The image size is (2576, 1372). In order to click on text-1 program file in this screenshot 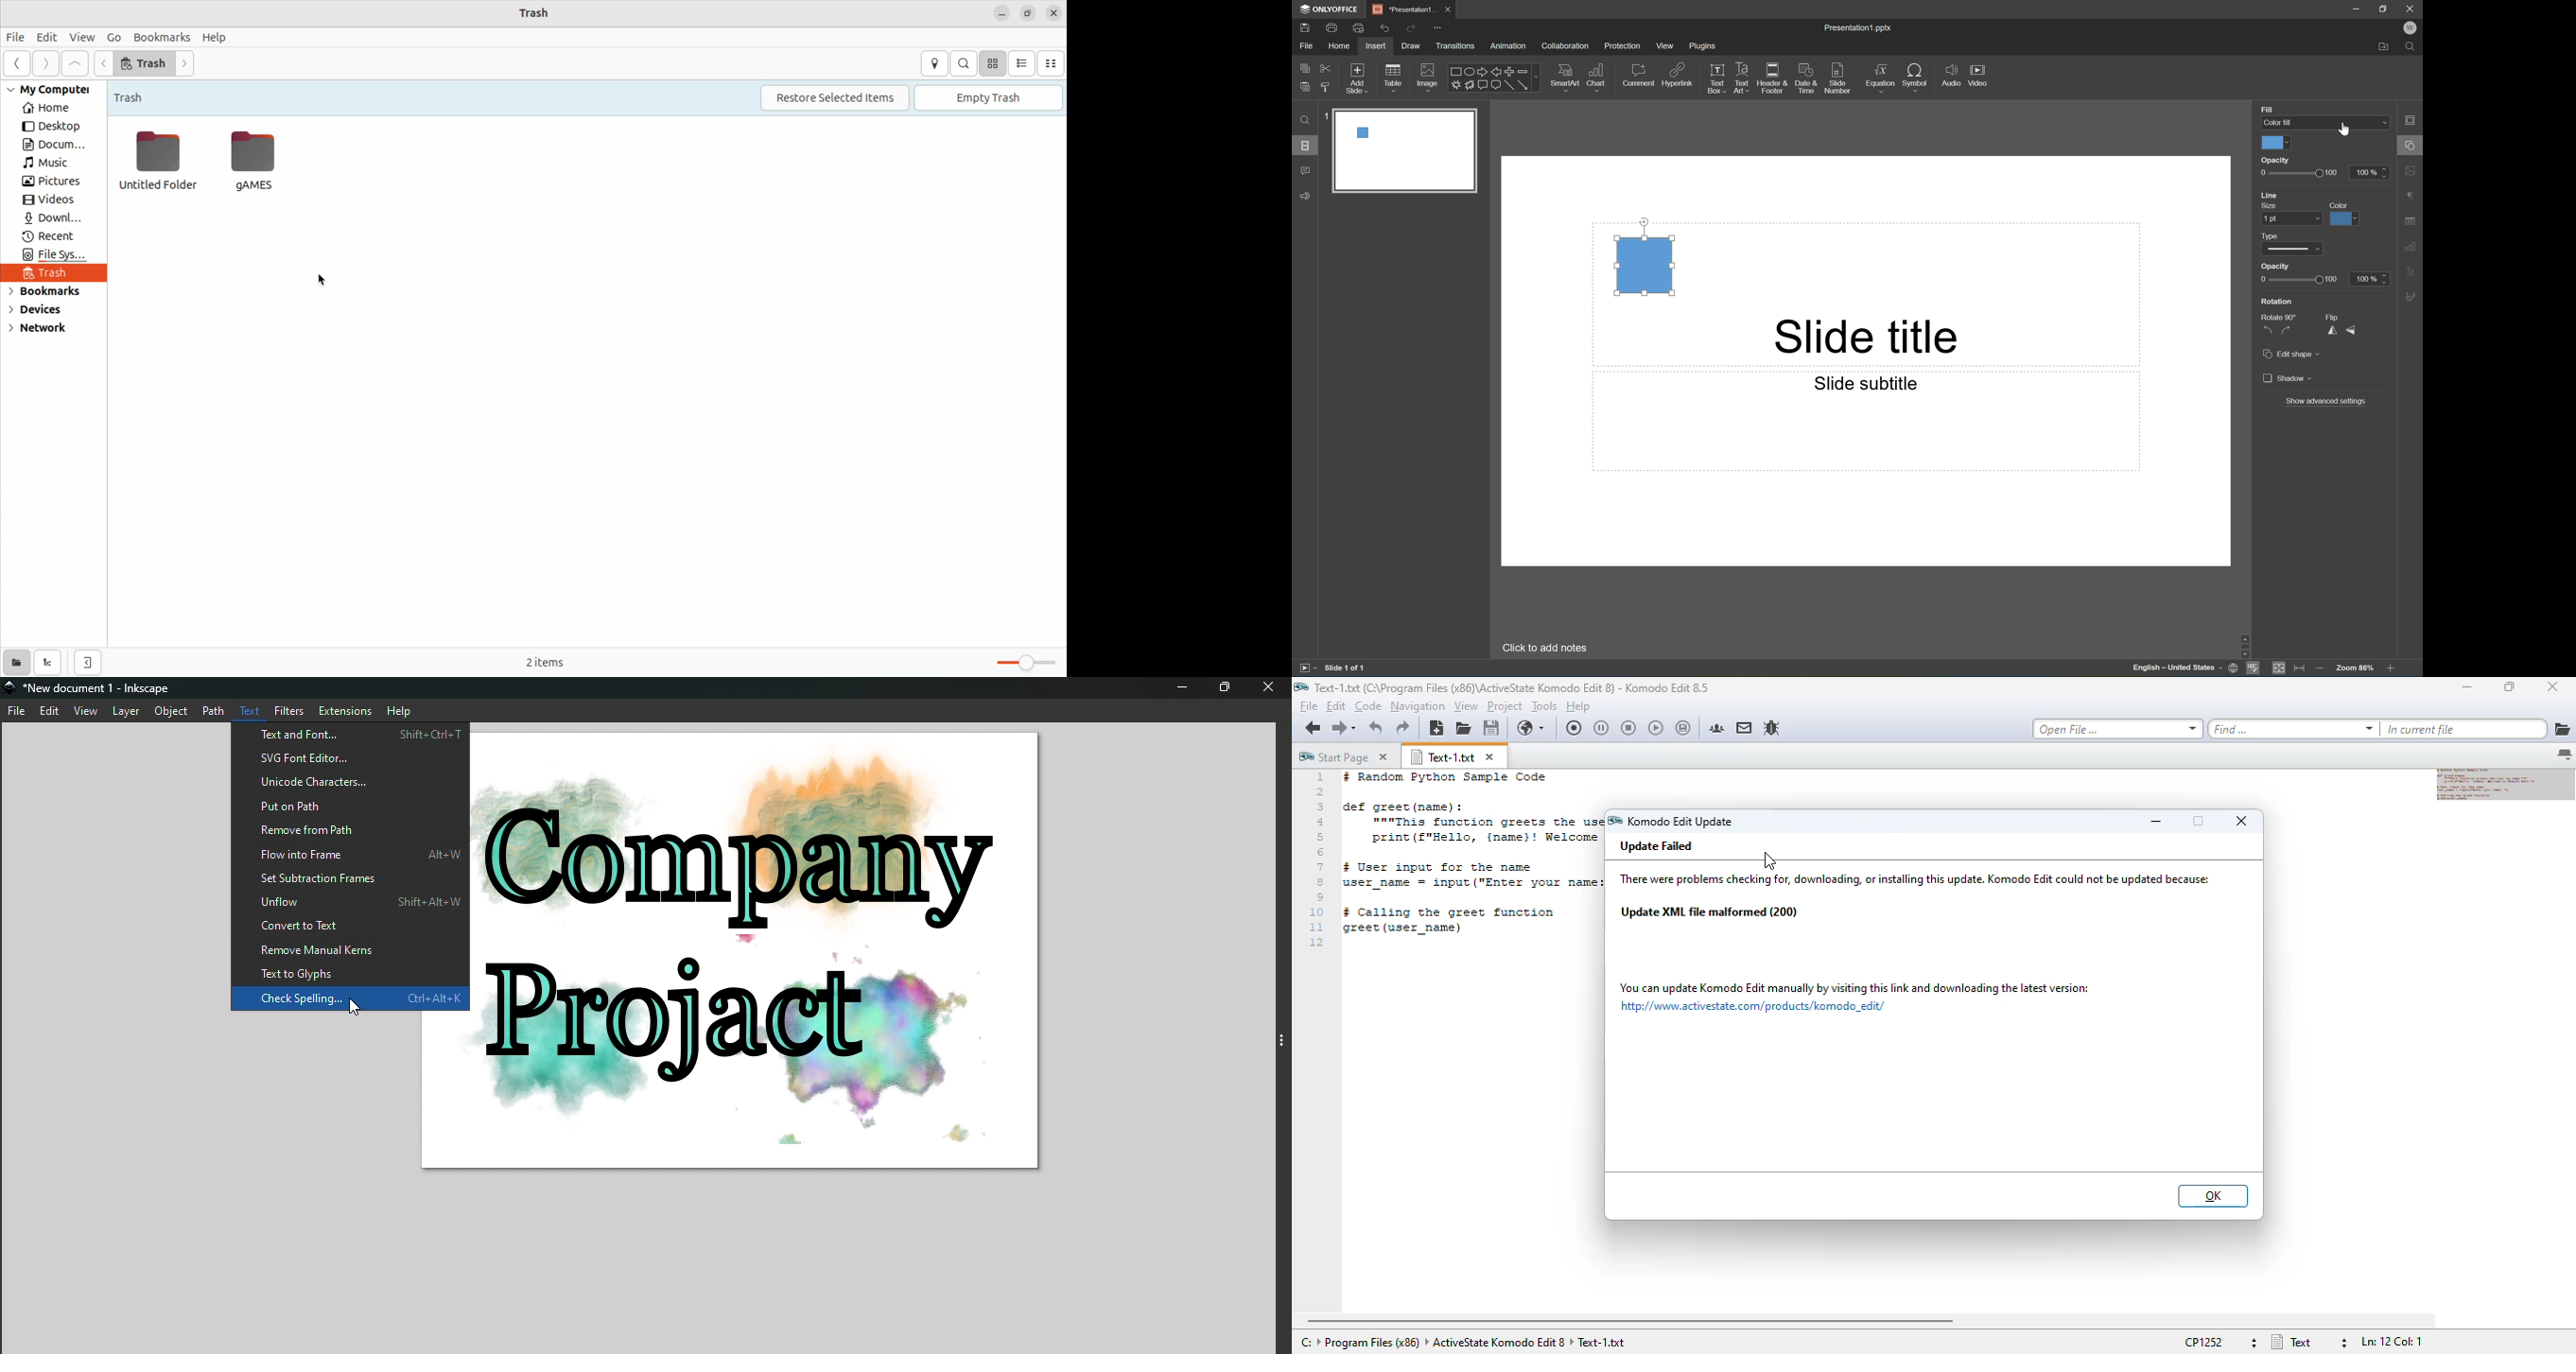, I will do `click(1512, 687)`.